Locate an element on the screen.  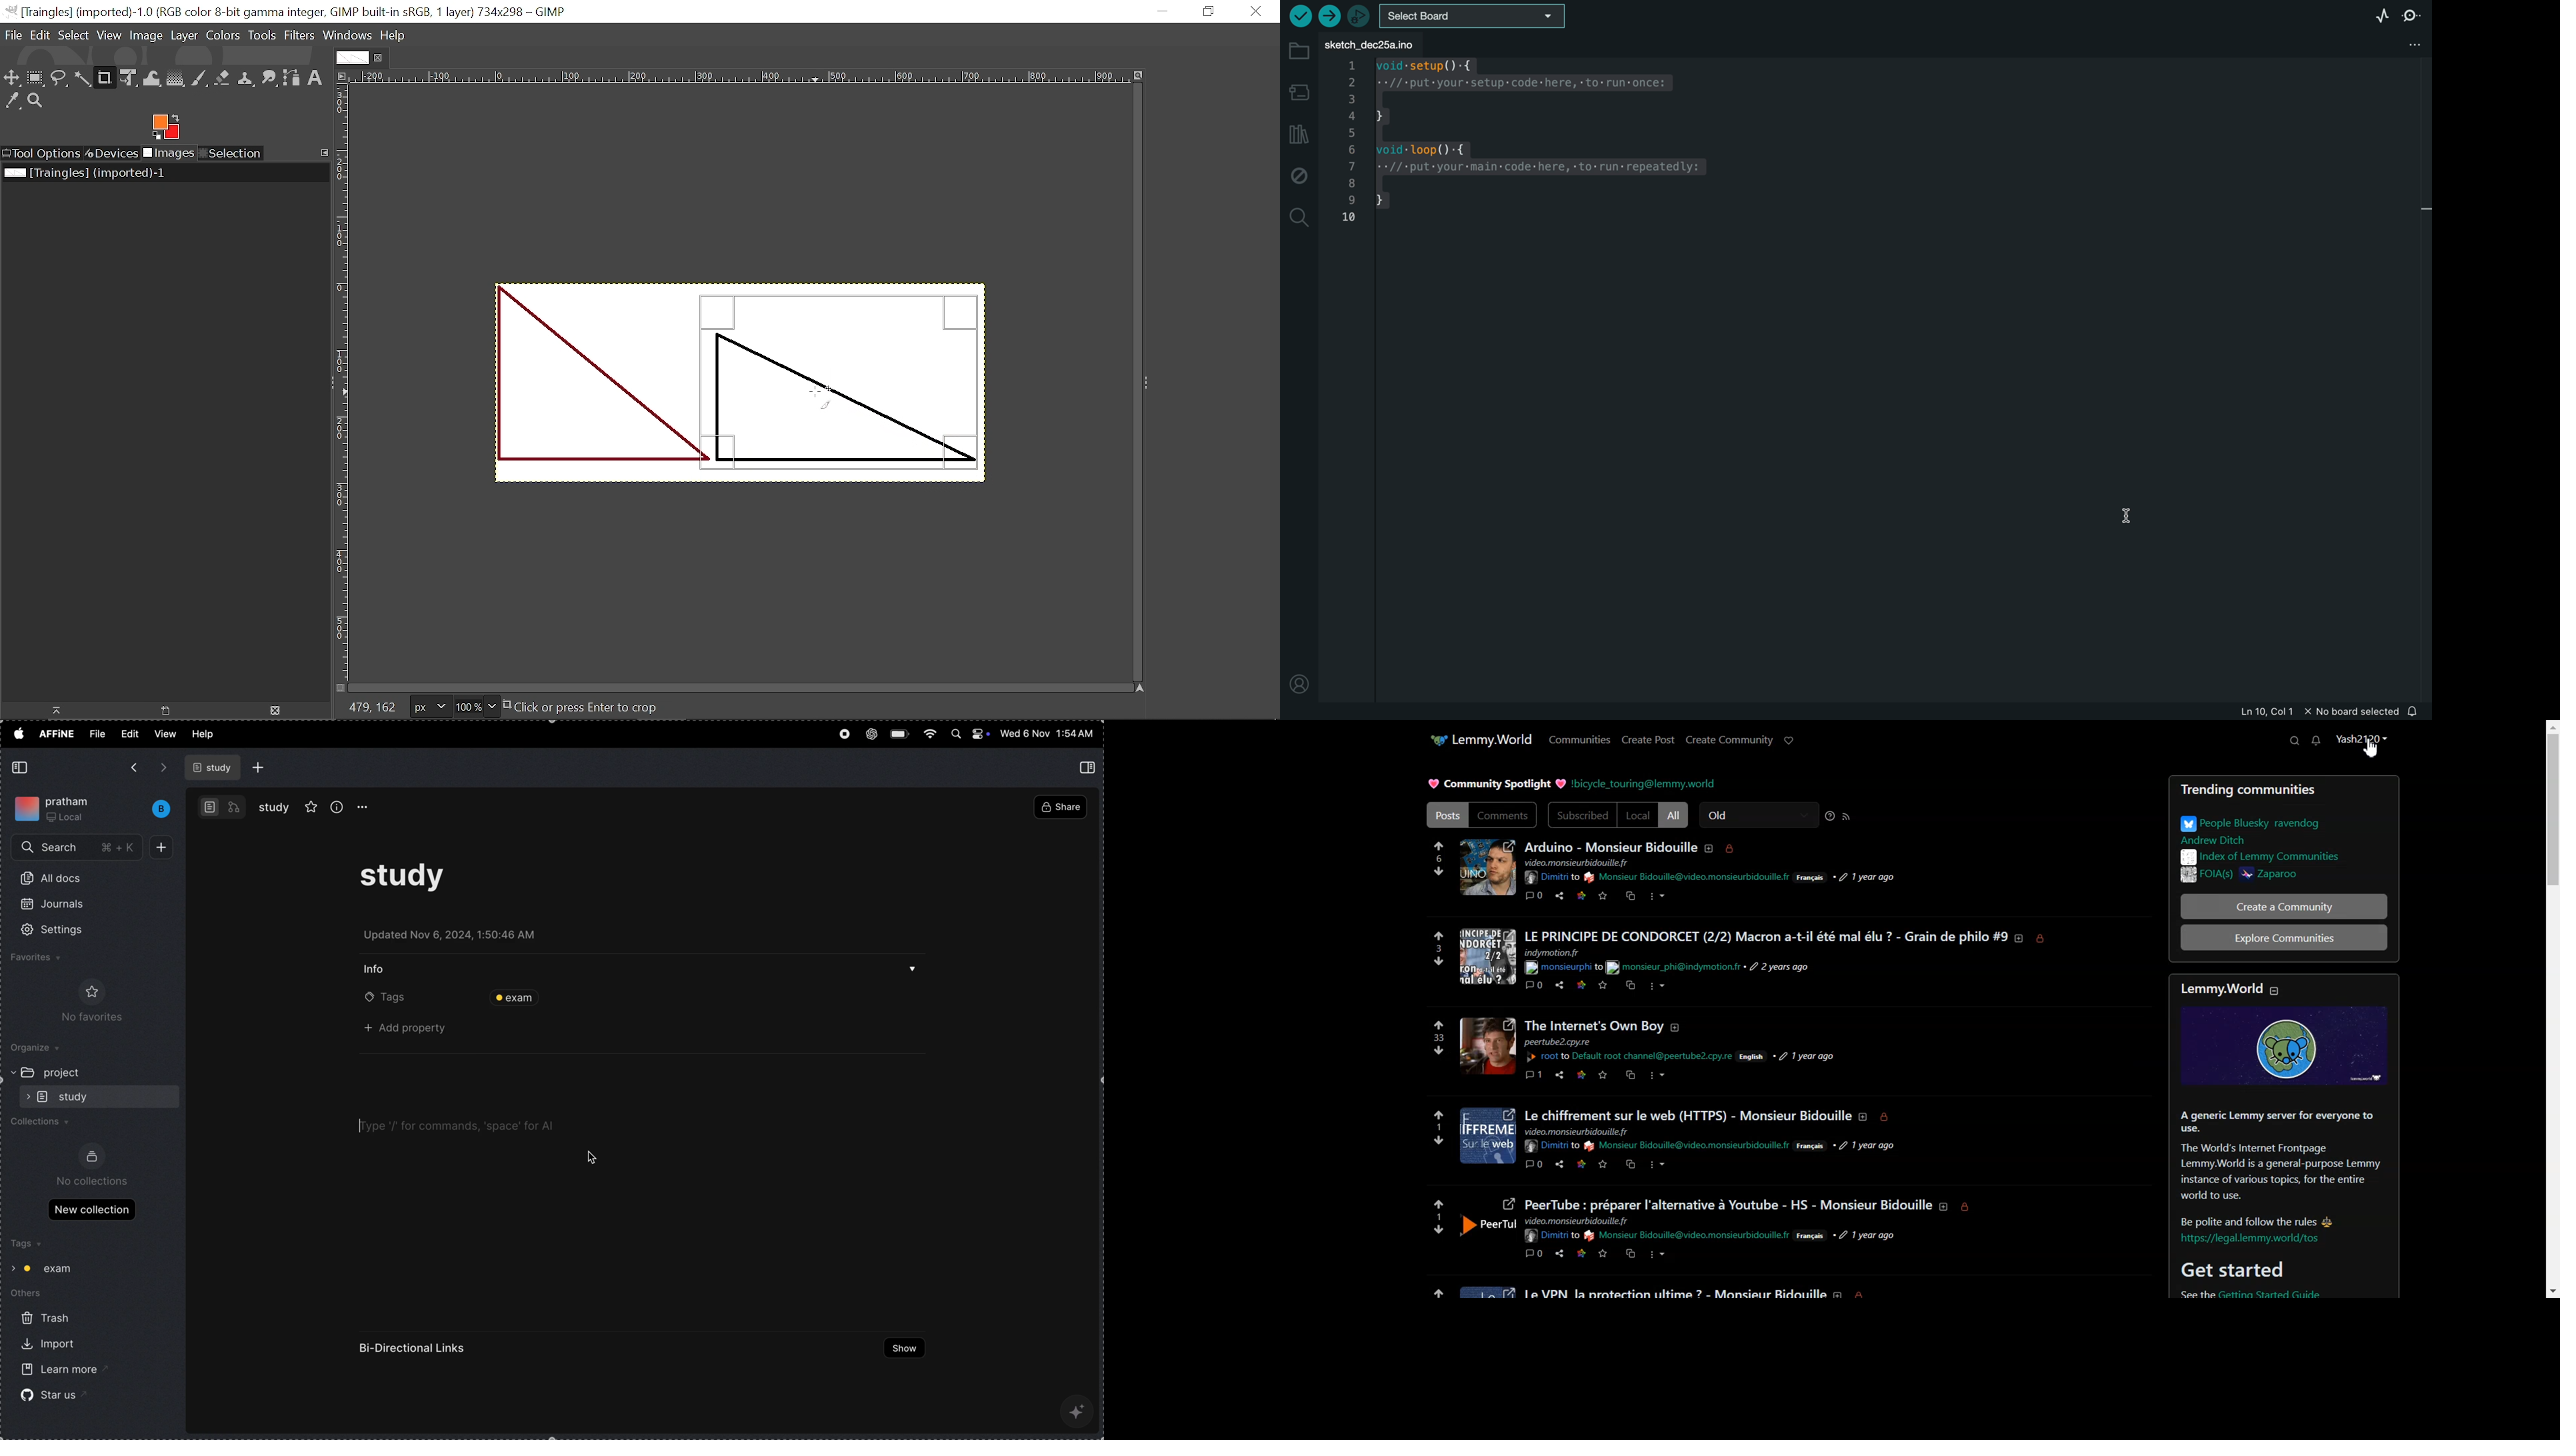
Type '/' for commands, ‘space’ for Al is located at coordinates (455, 1123).